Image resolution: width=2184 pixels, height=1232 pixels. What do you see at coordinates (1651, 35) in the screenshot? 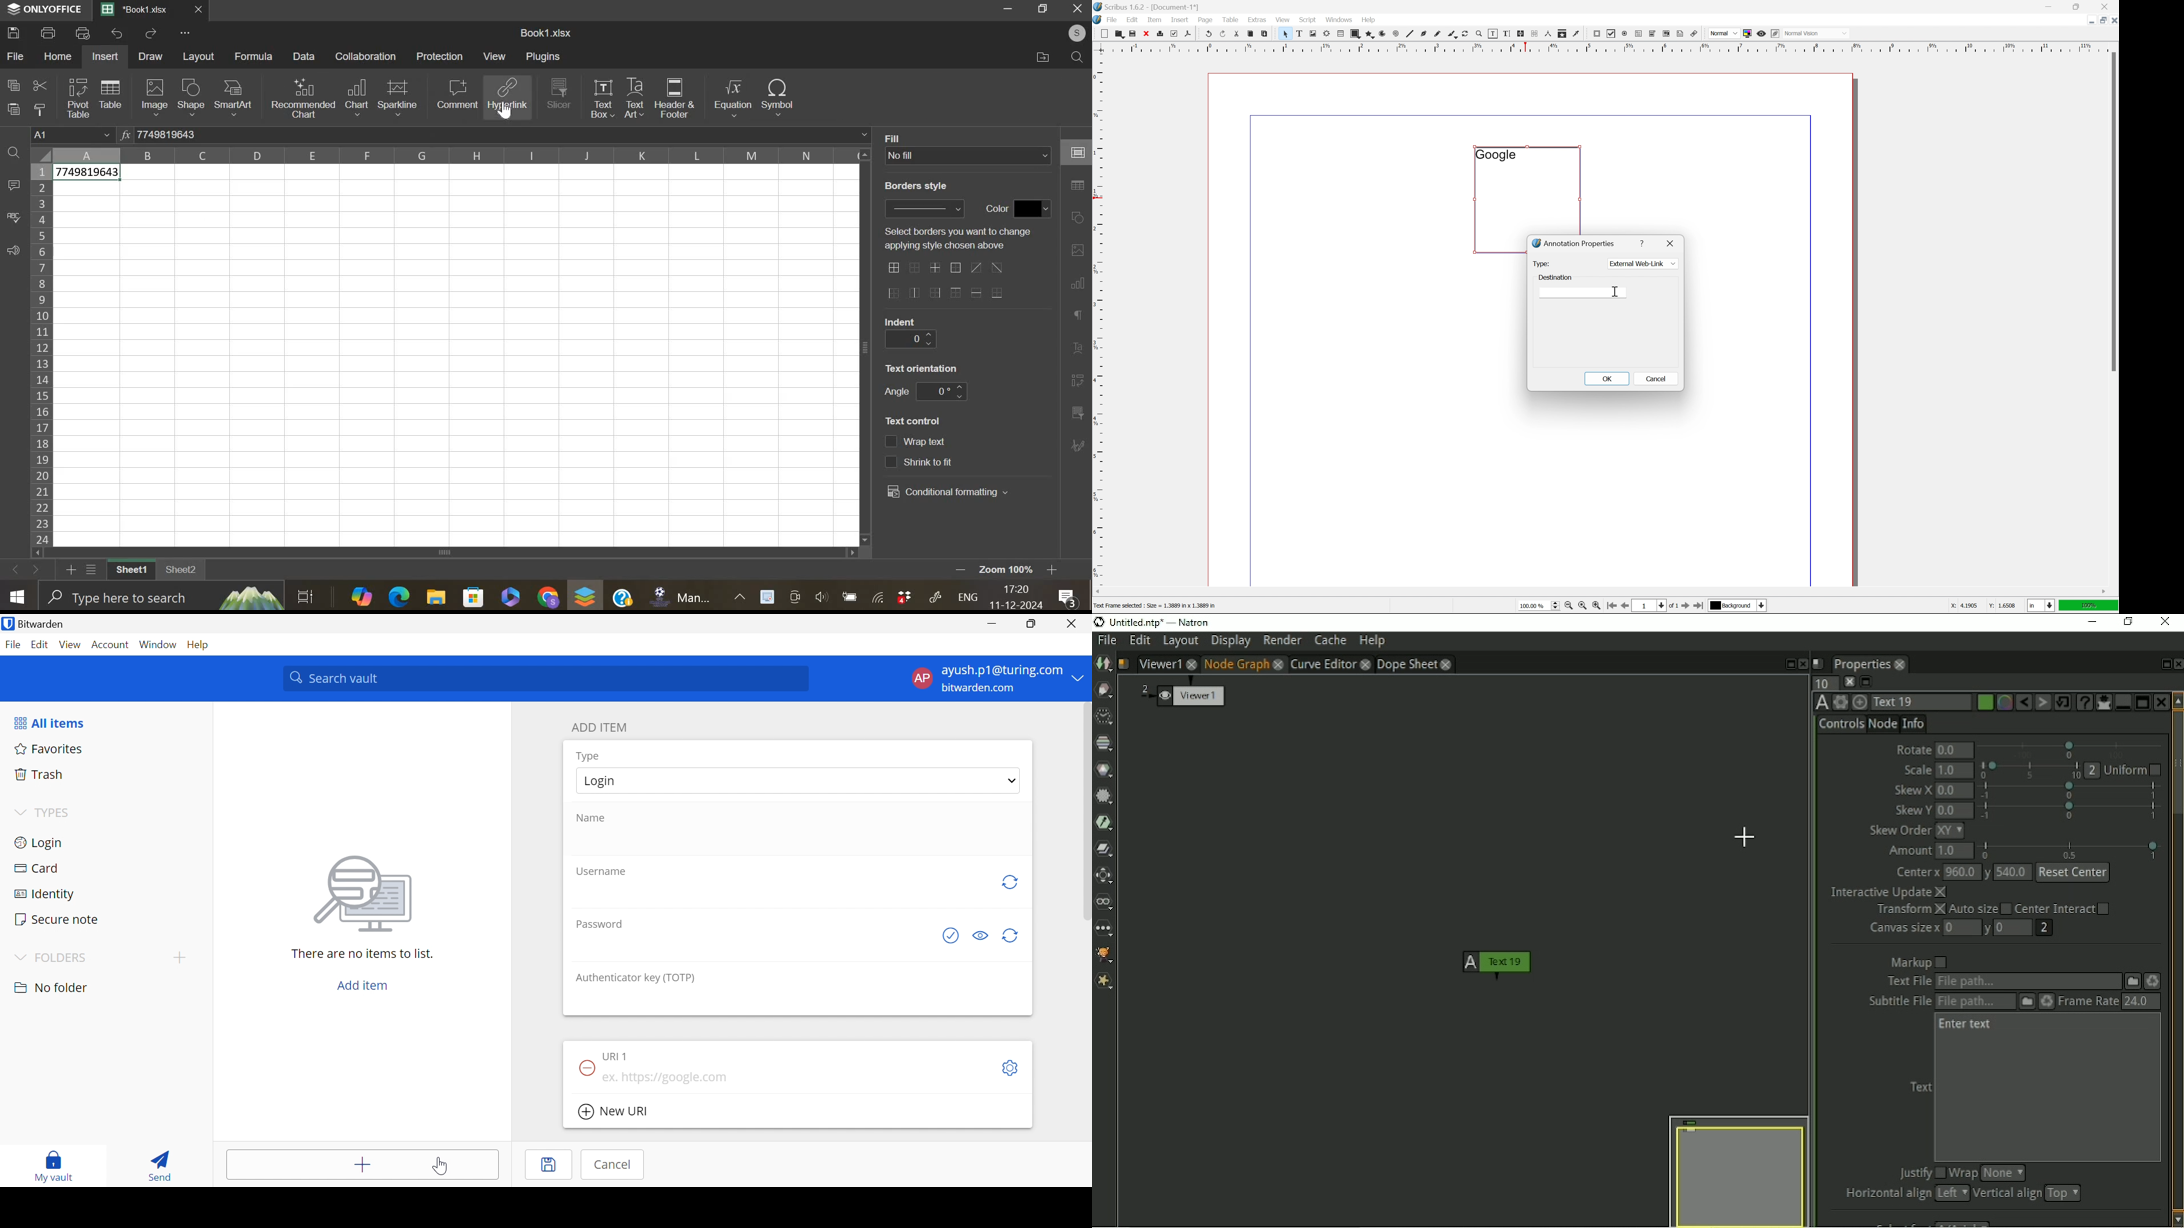
I see `pdf combo box` at bounding box center [1651, 35].